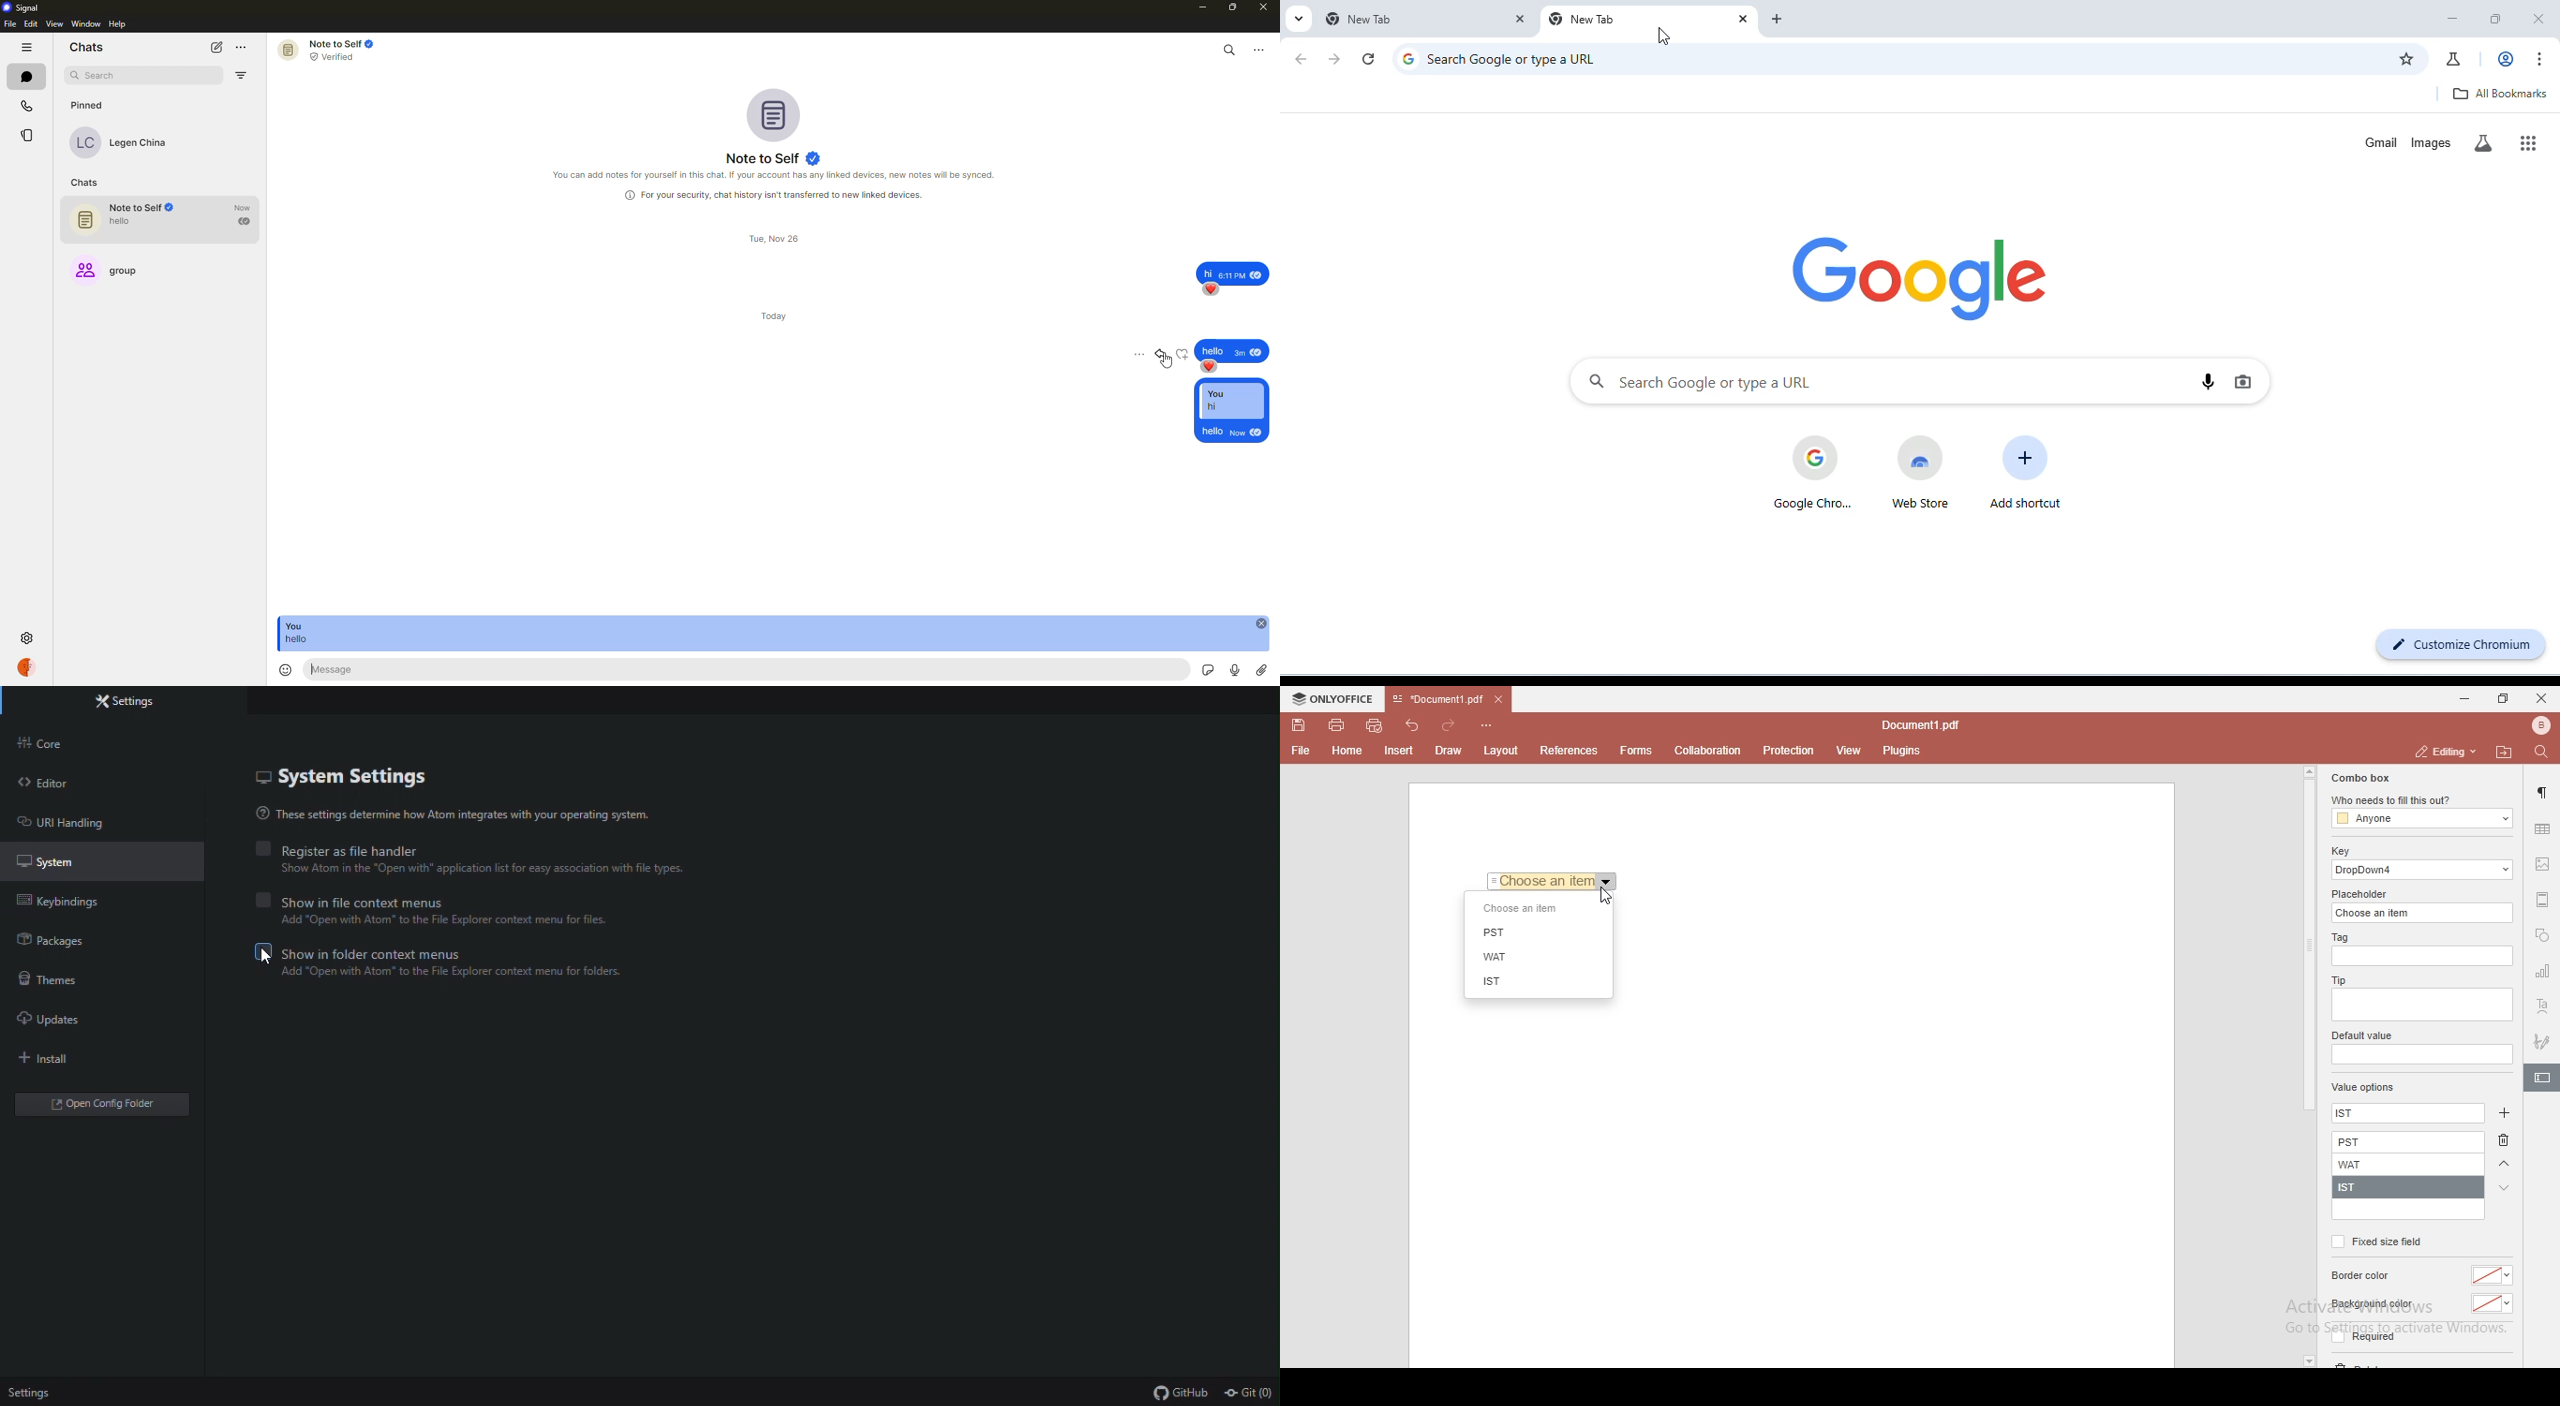  What do you see at coordinates (1230, 49) in the screenshot?
I see `search` at bounding box center [1230, 49].